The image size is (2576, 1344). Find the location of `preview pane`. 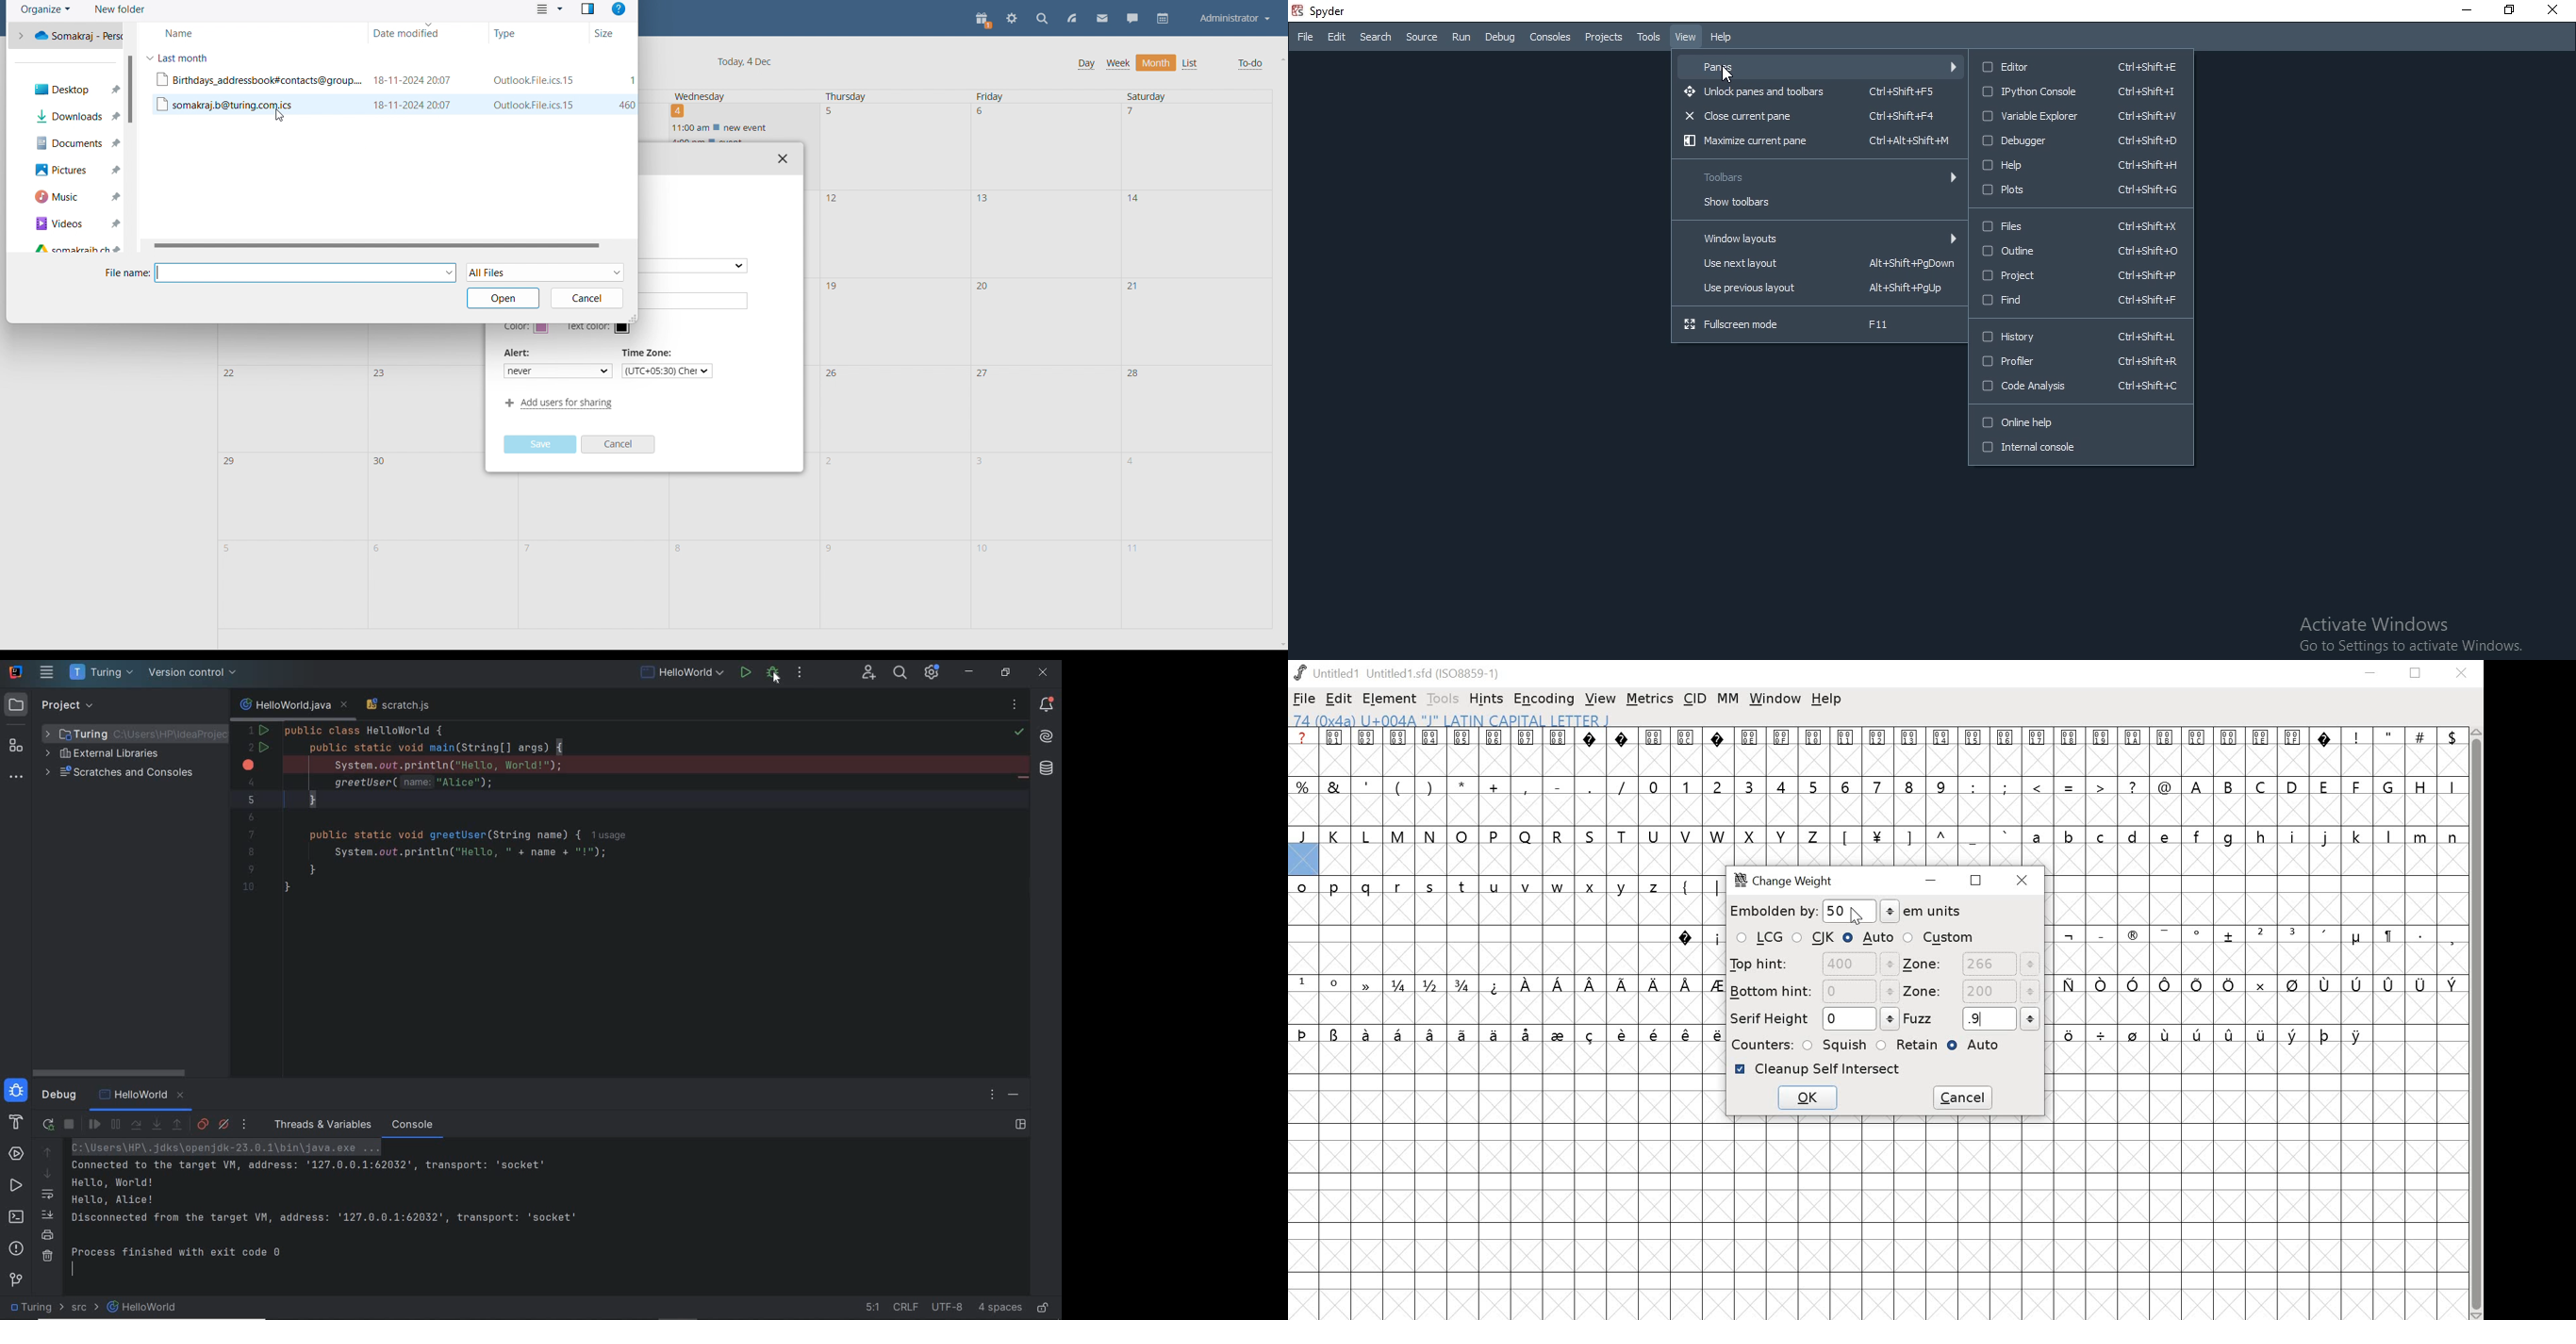

preview pane is located at coordinates (587, 9).